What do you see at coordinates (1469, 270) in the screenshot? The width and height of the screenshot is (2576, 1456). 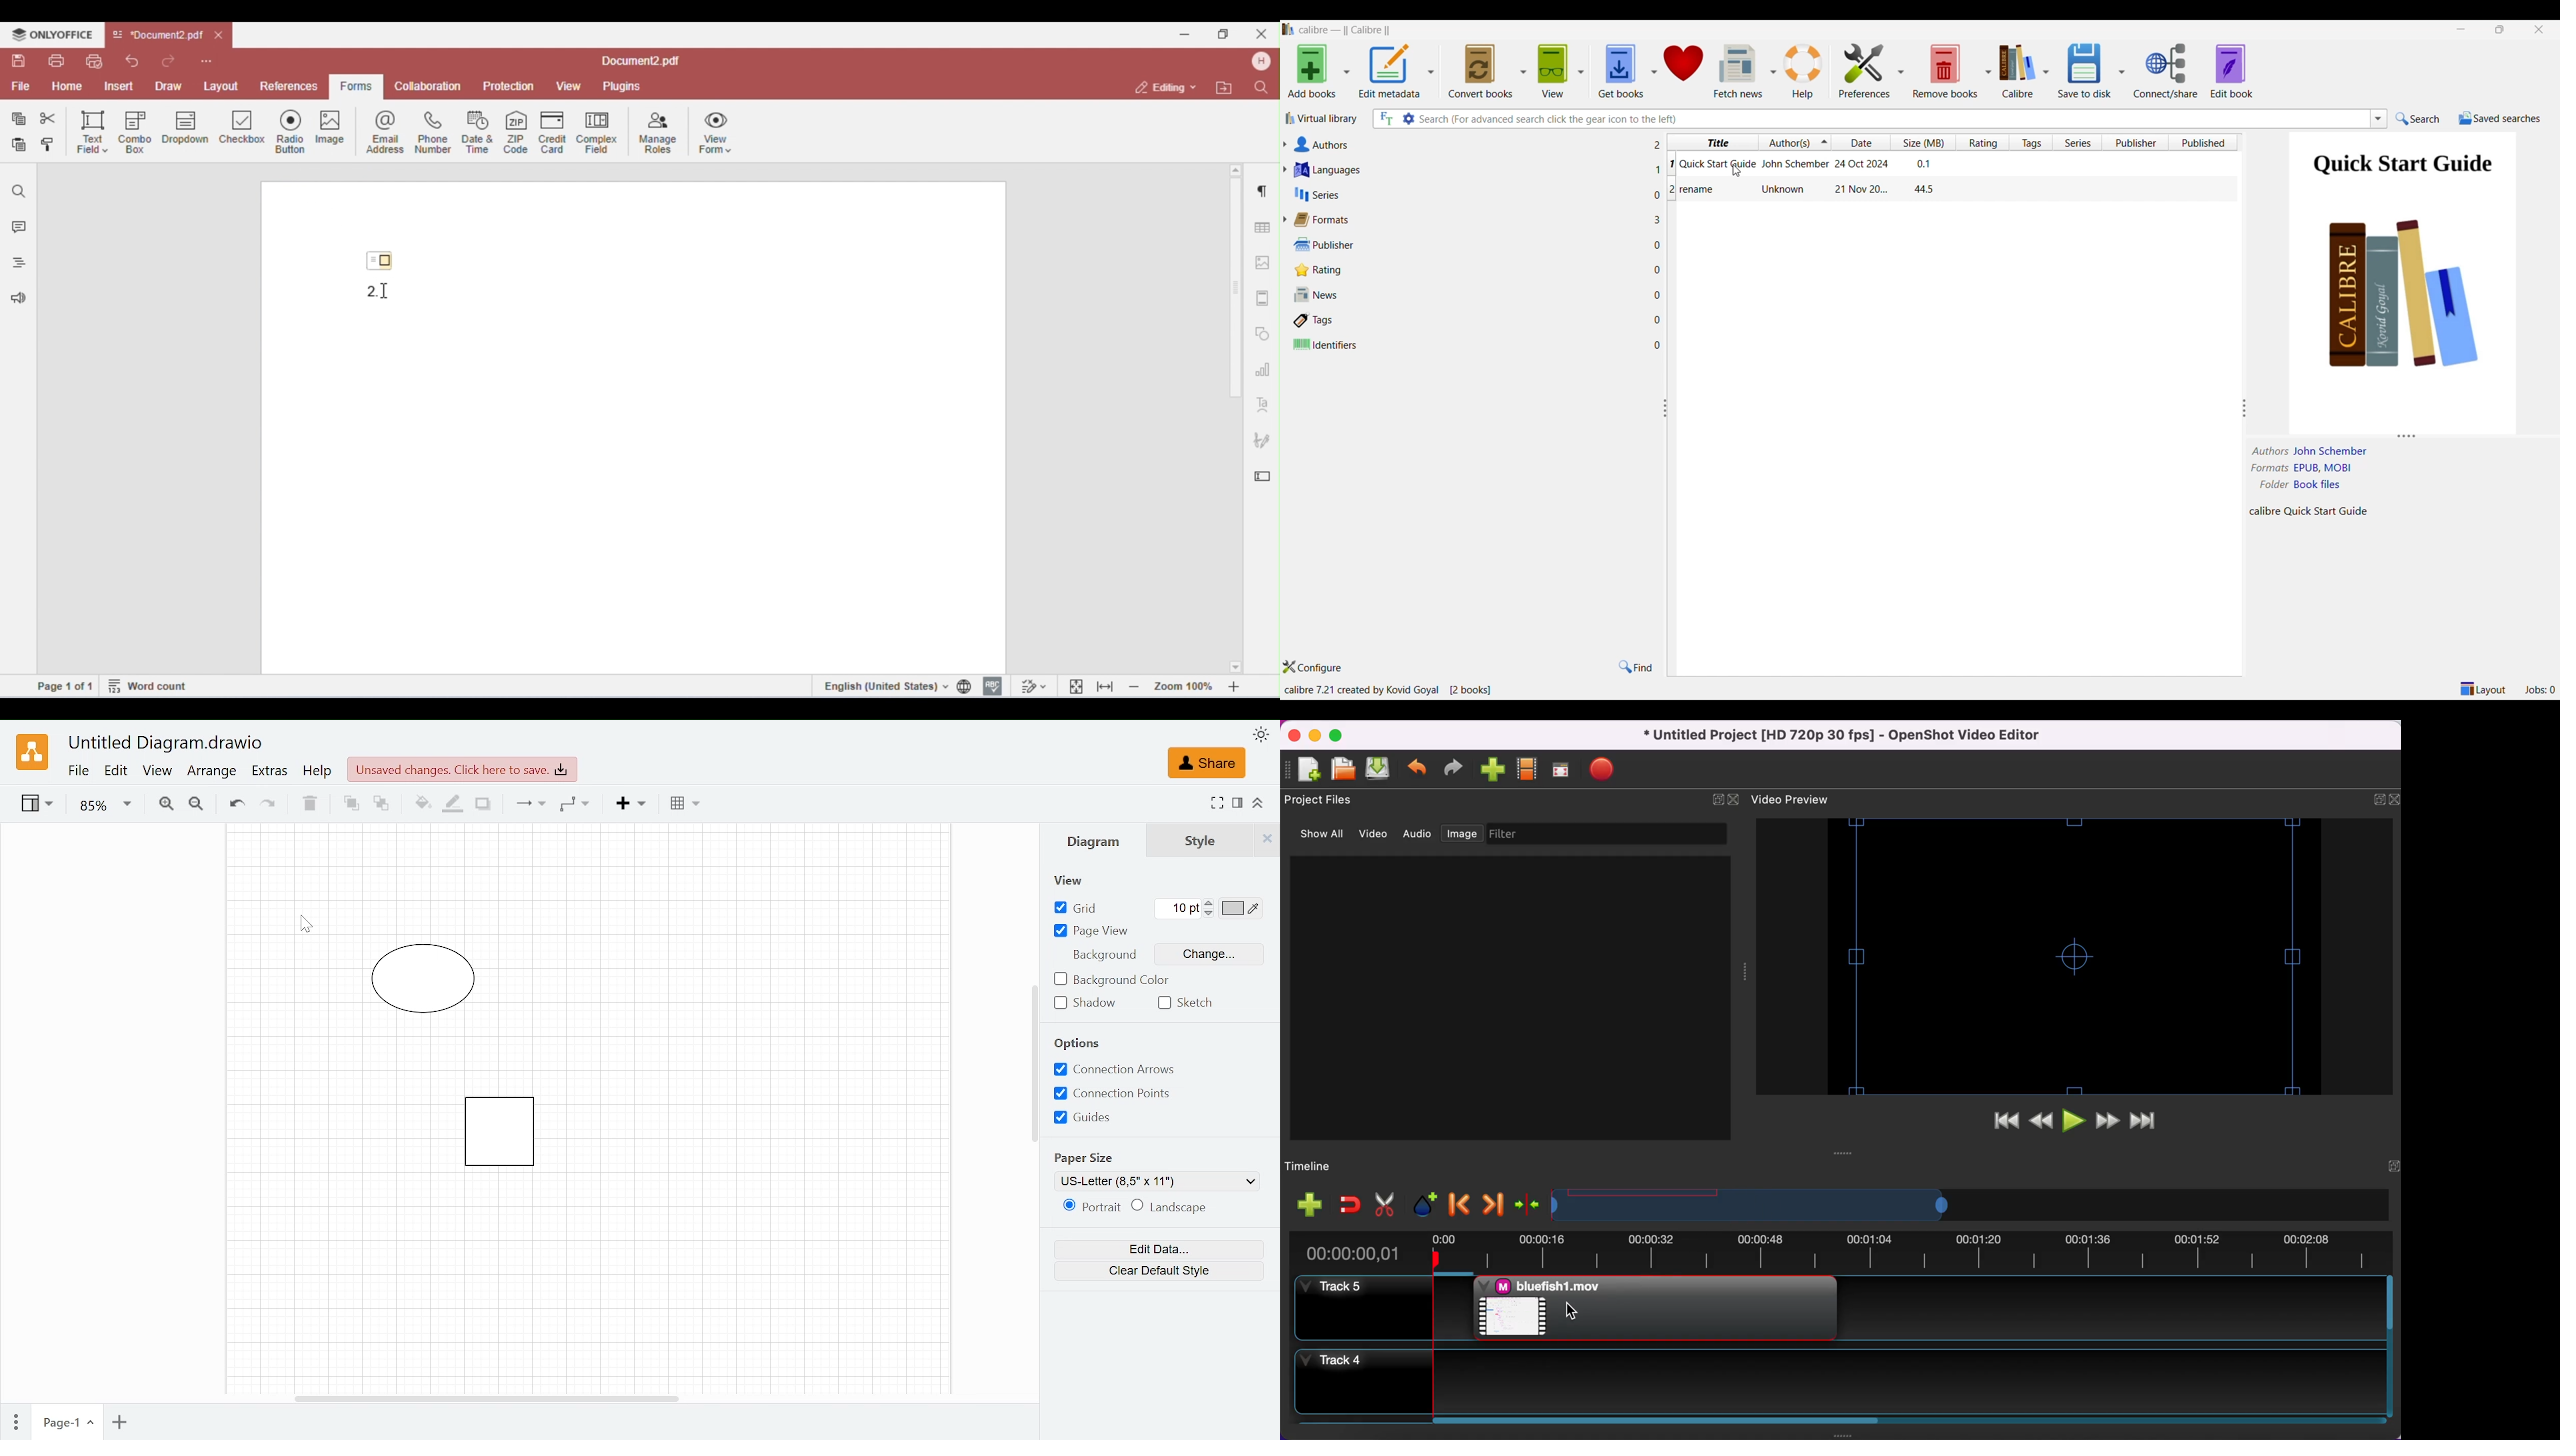 I see `Rating` at bounding box center [1469, 270].